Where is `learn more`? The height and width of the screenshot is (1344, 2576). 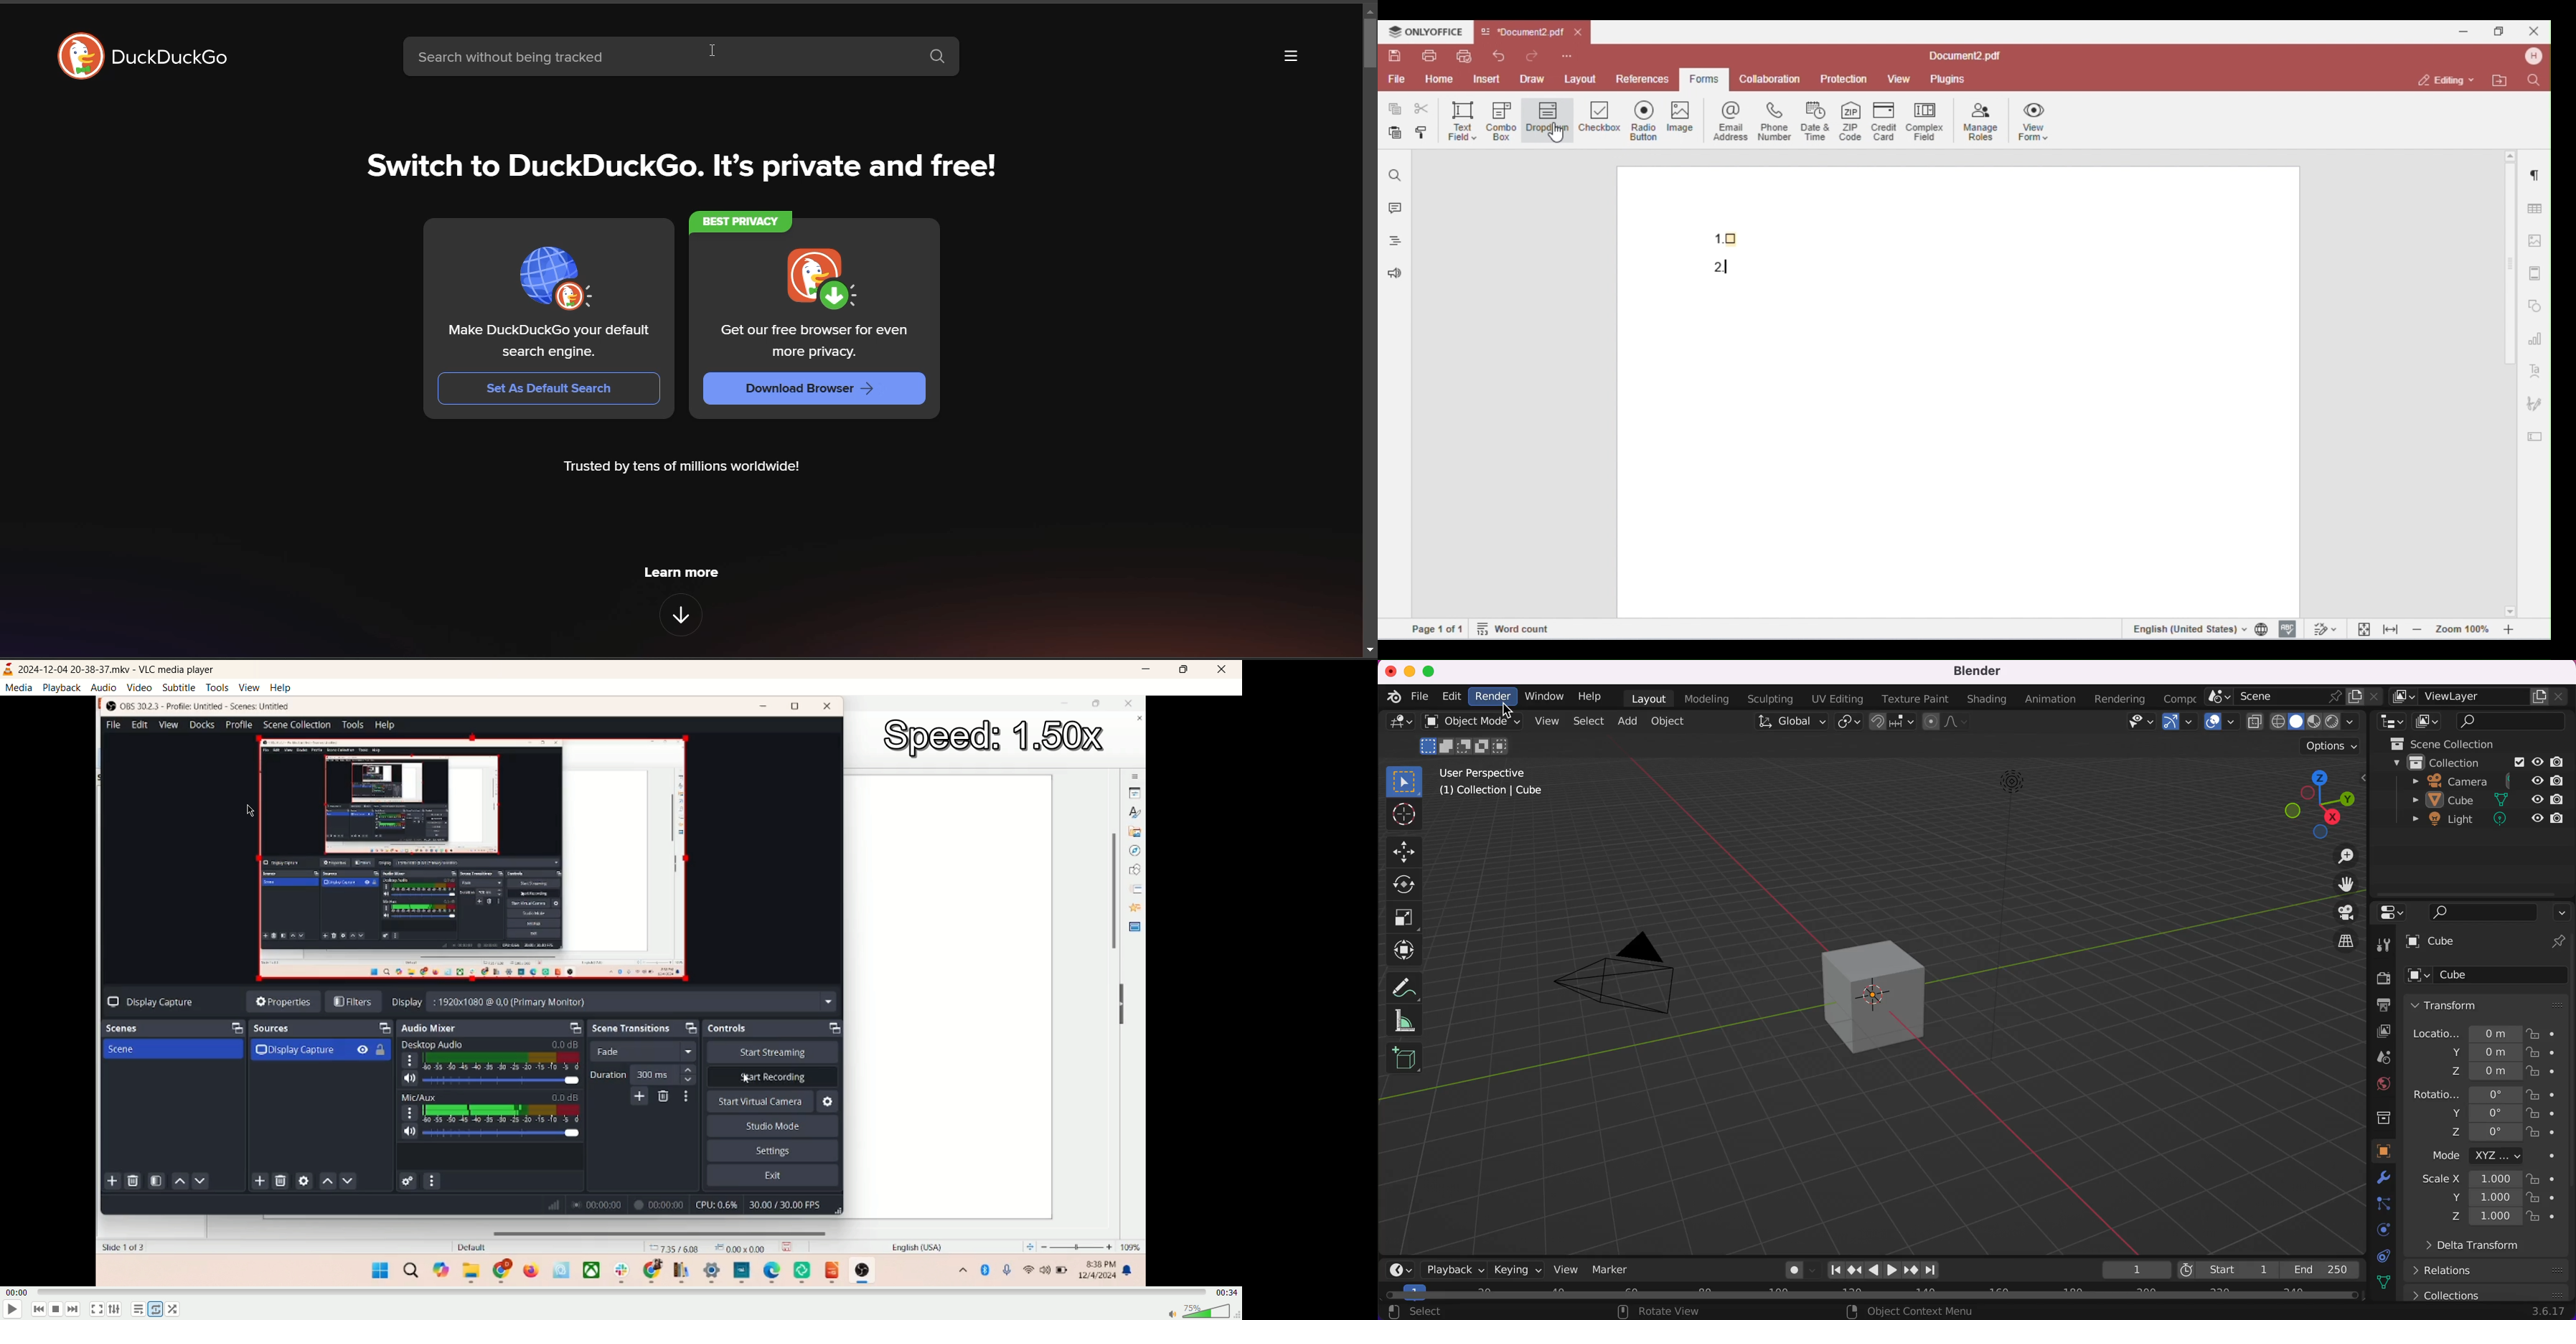
learn more is located at coordinates (682, 571).